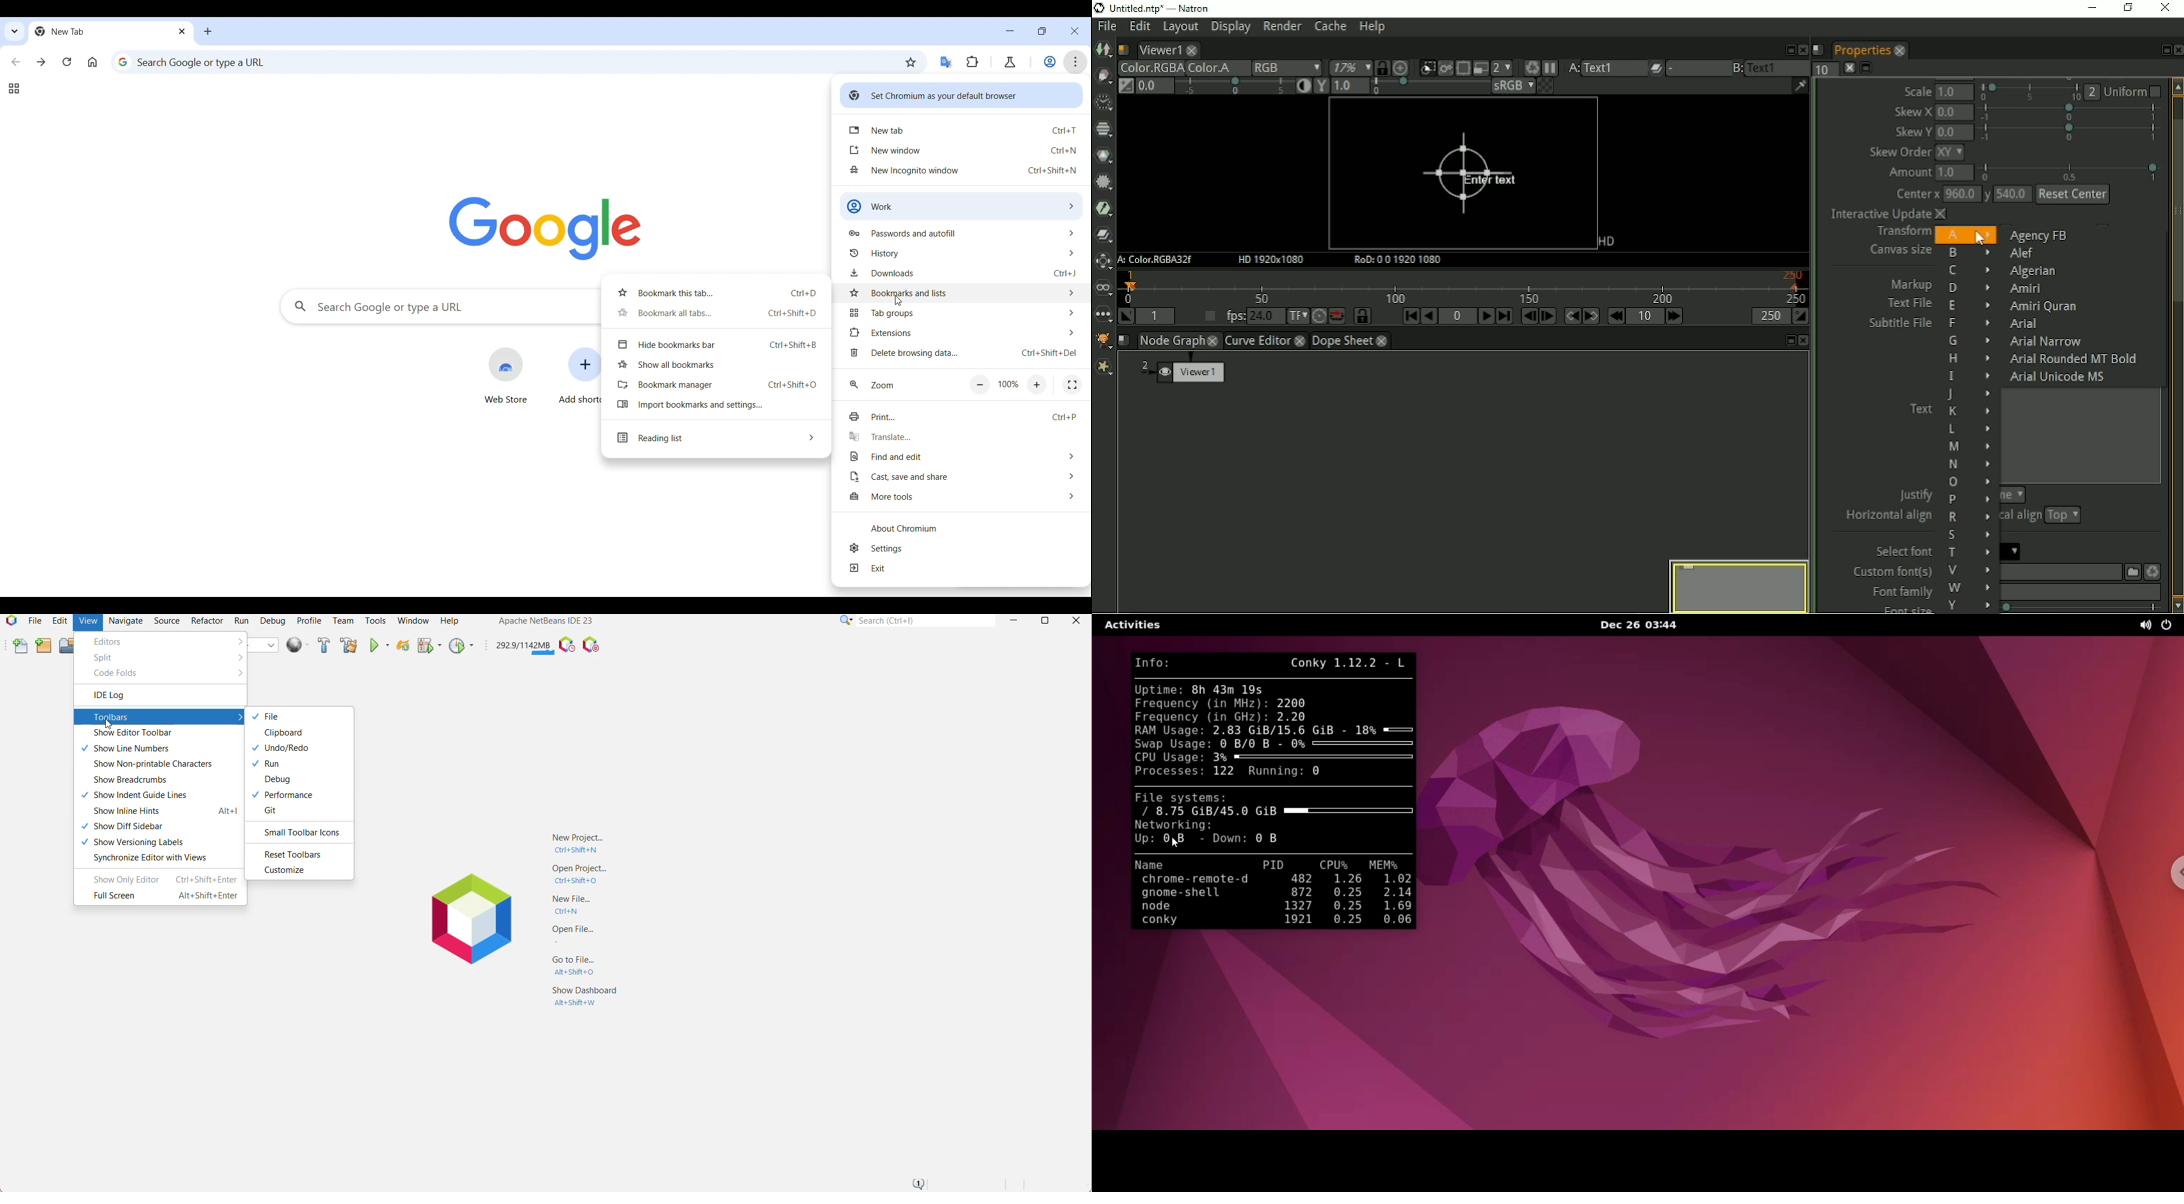 The image size is (2184, 1204). Describe the element at coordinates (378, 646) in the screenshot. I see `Run Main Project` at that location.